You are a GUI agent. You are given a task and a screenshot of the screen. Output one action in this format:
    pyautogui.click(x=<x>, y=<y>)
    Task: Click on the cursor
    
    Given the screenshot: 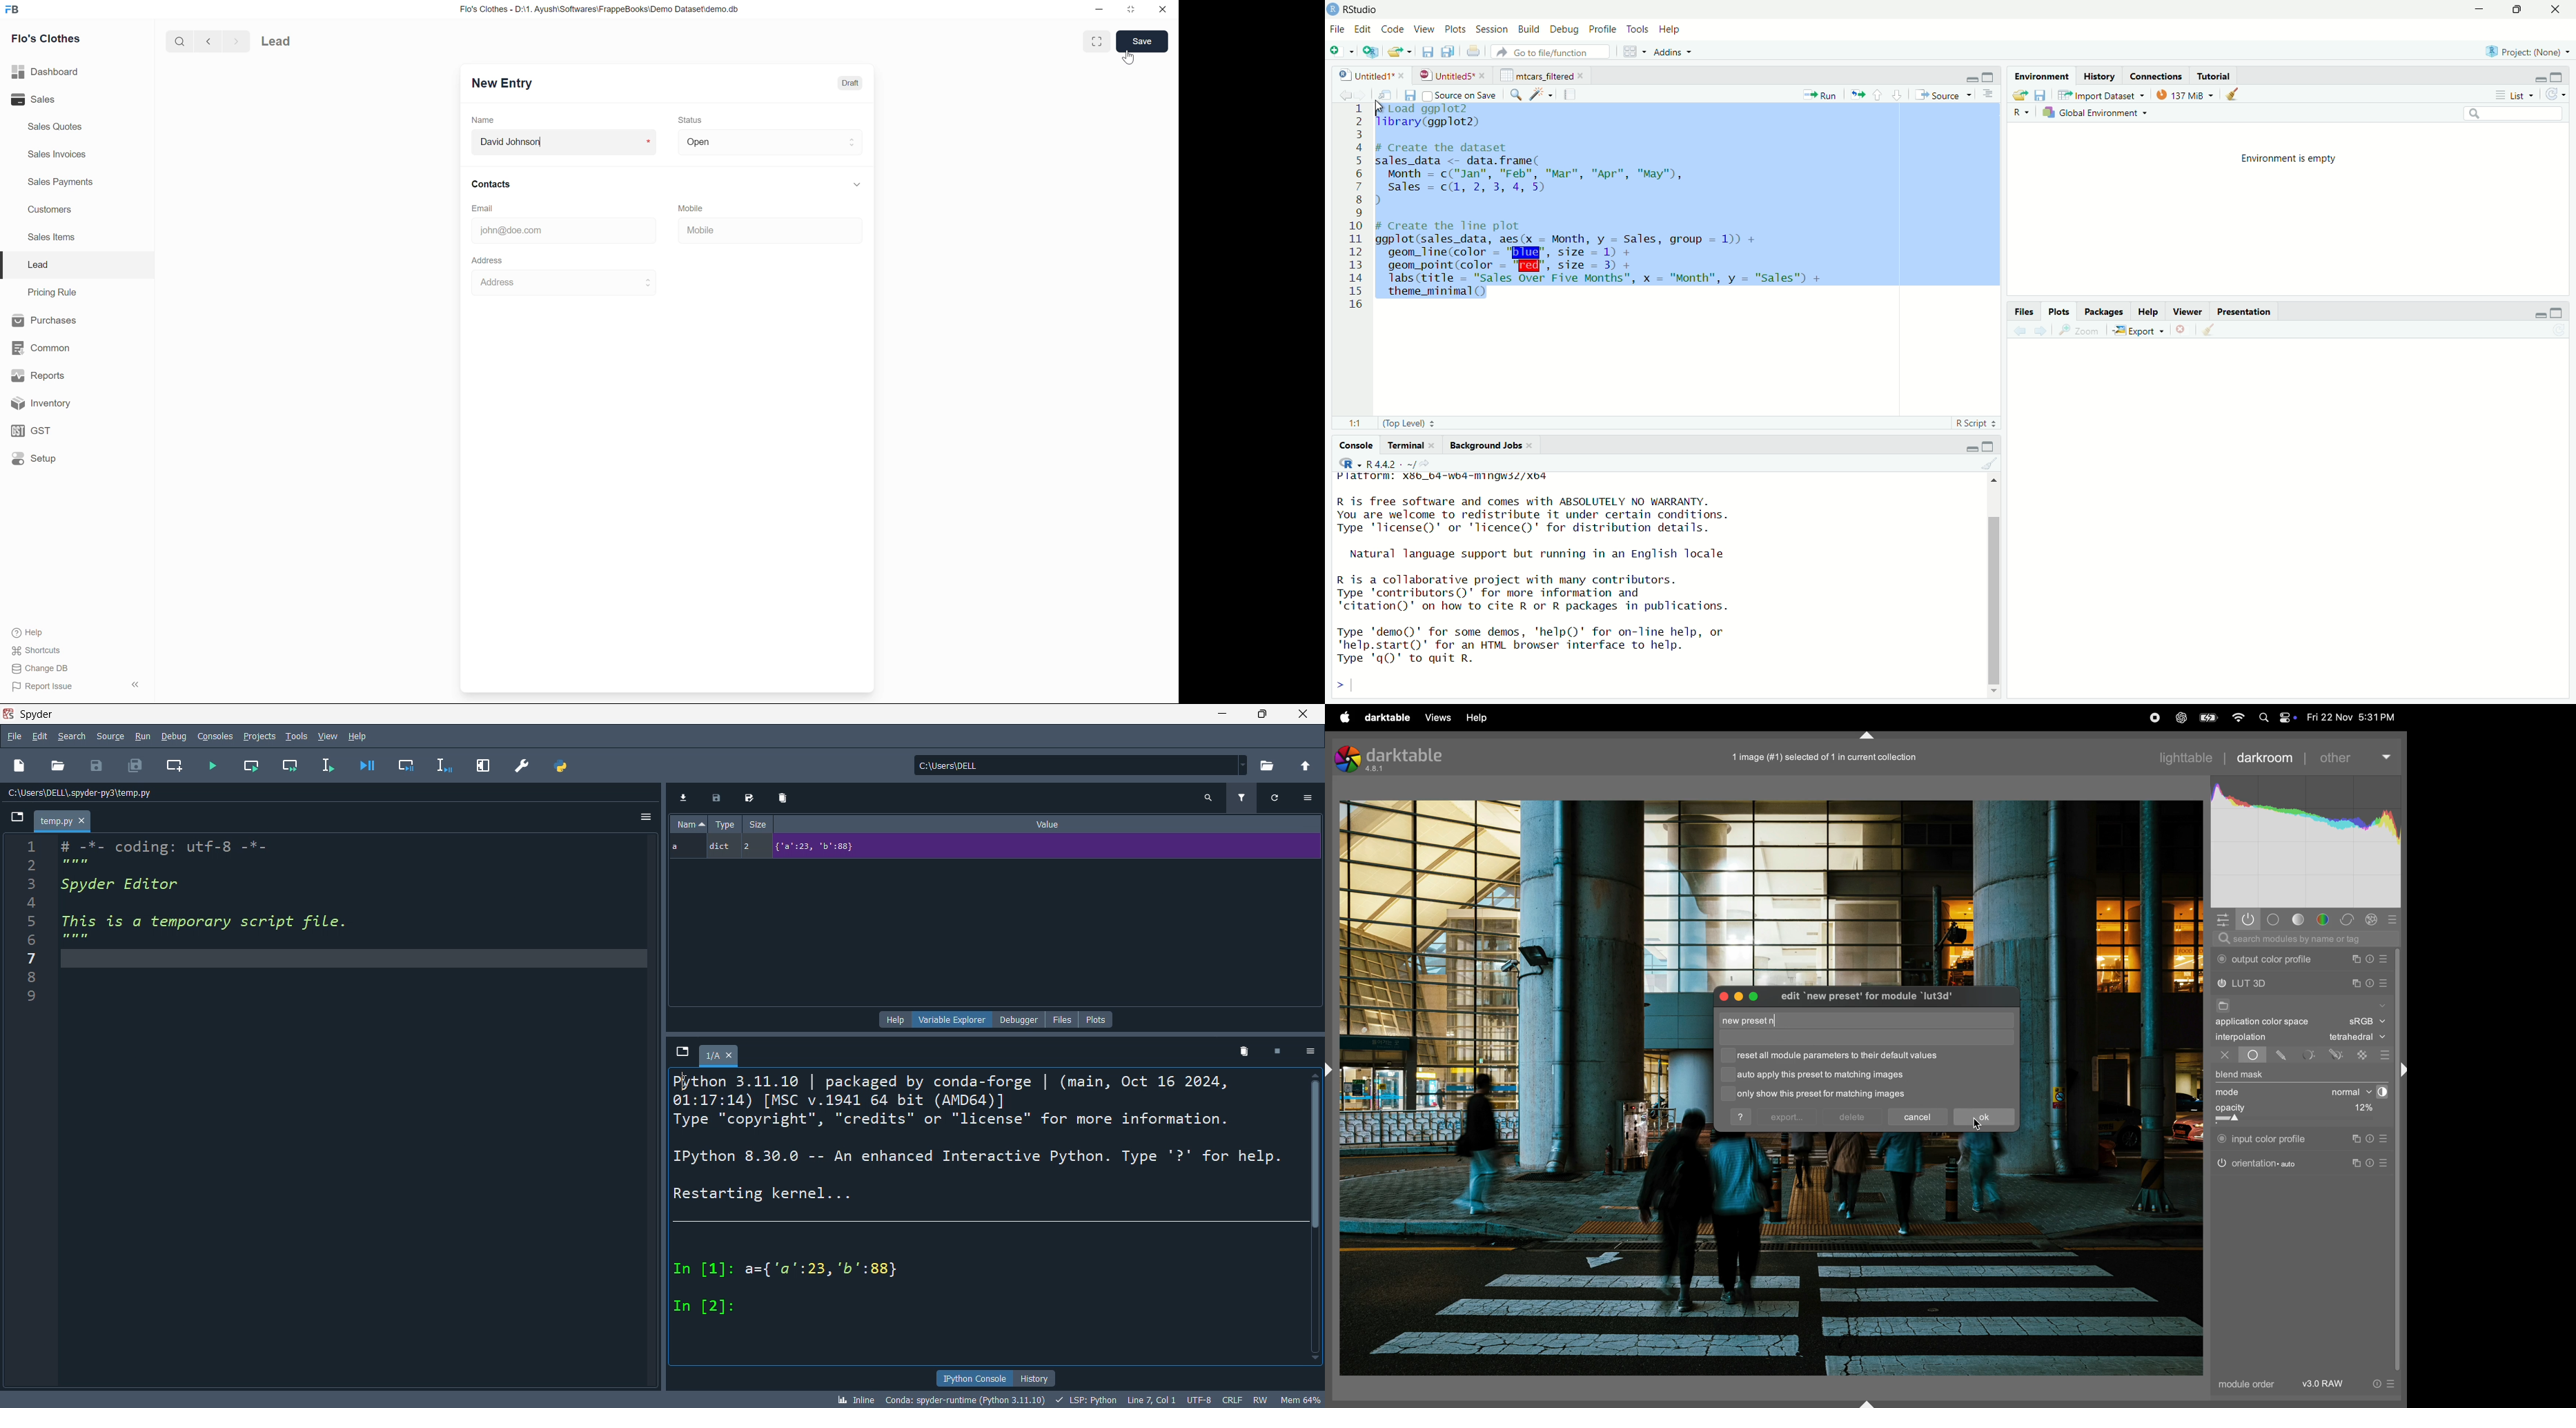 What is the action you would take?
    pyautogui.click(x=1382, y=106)
    